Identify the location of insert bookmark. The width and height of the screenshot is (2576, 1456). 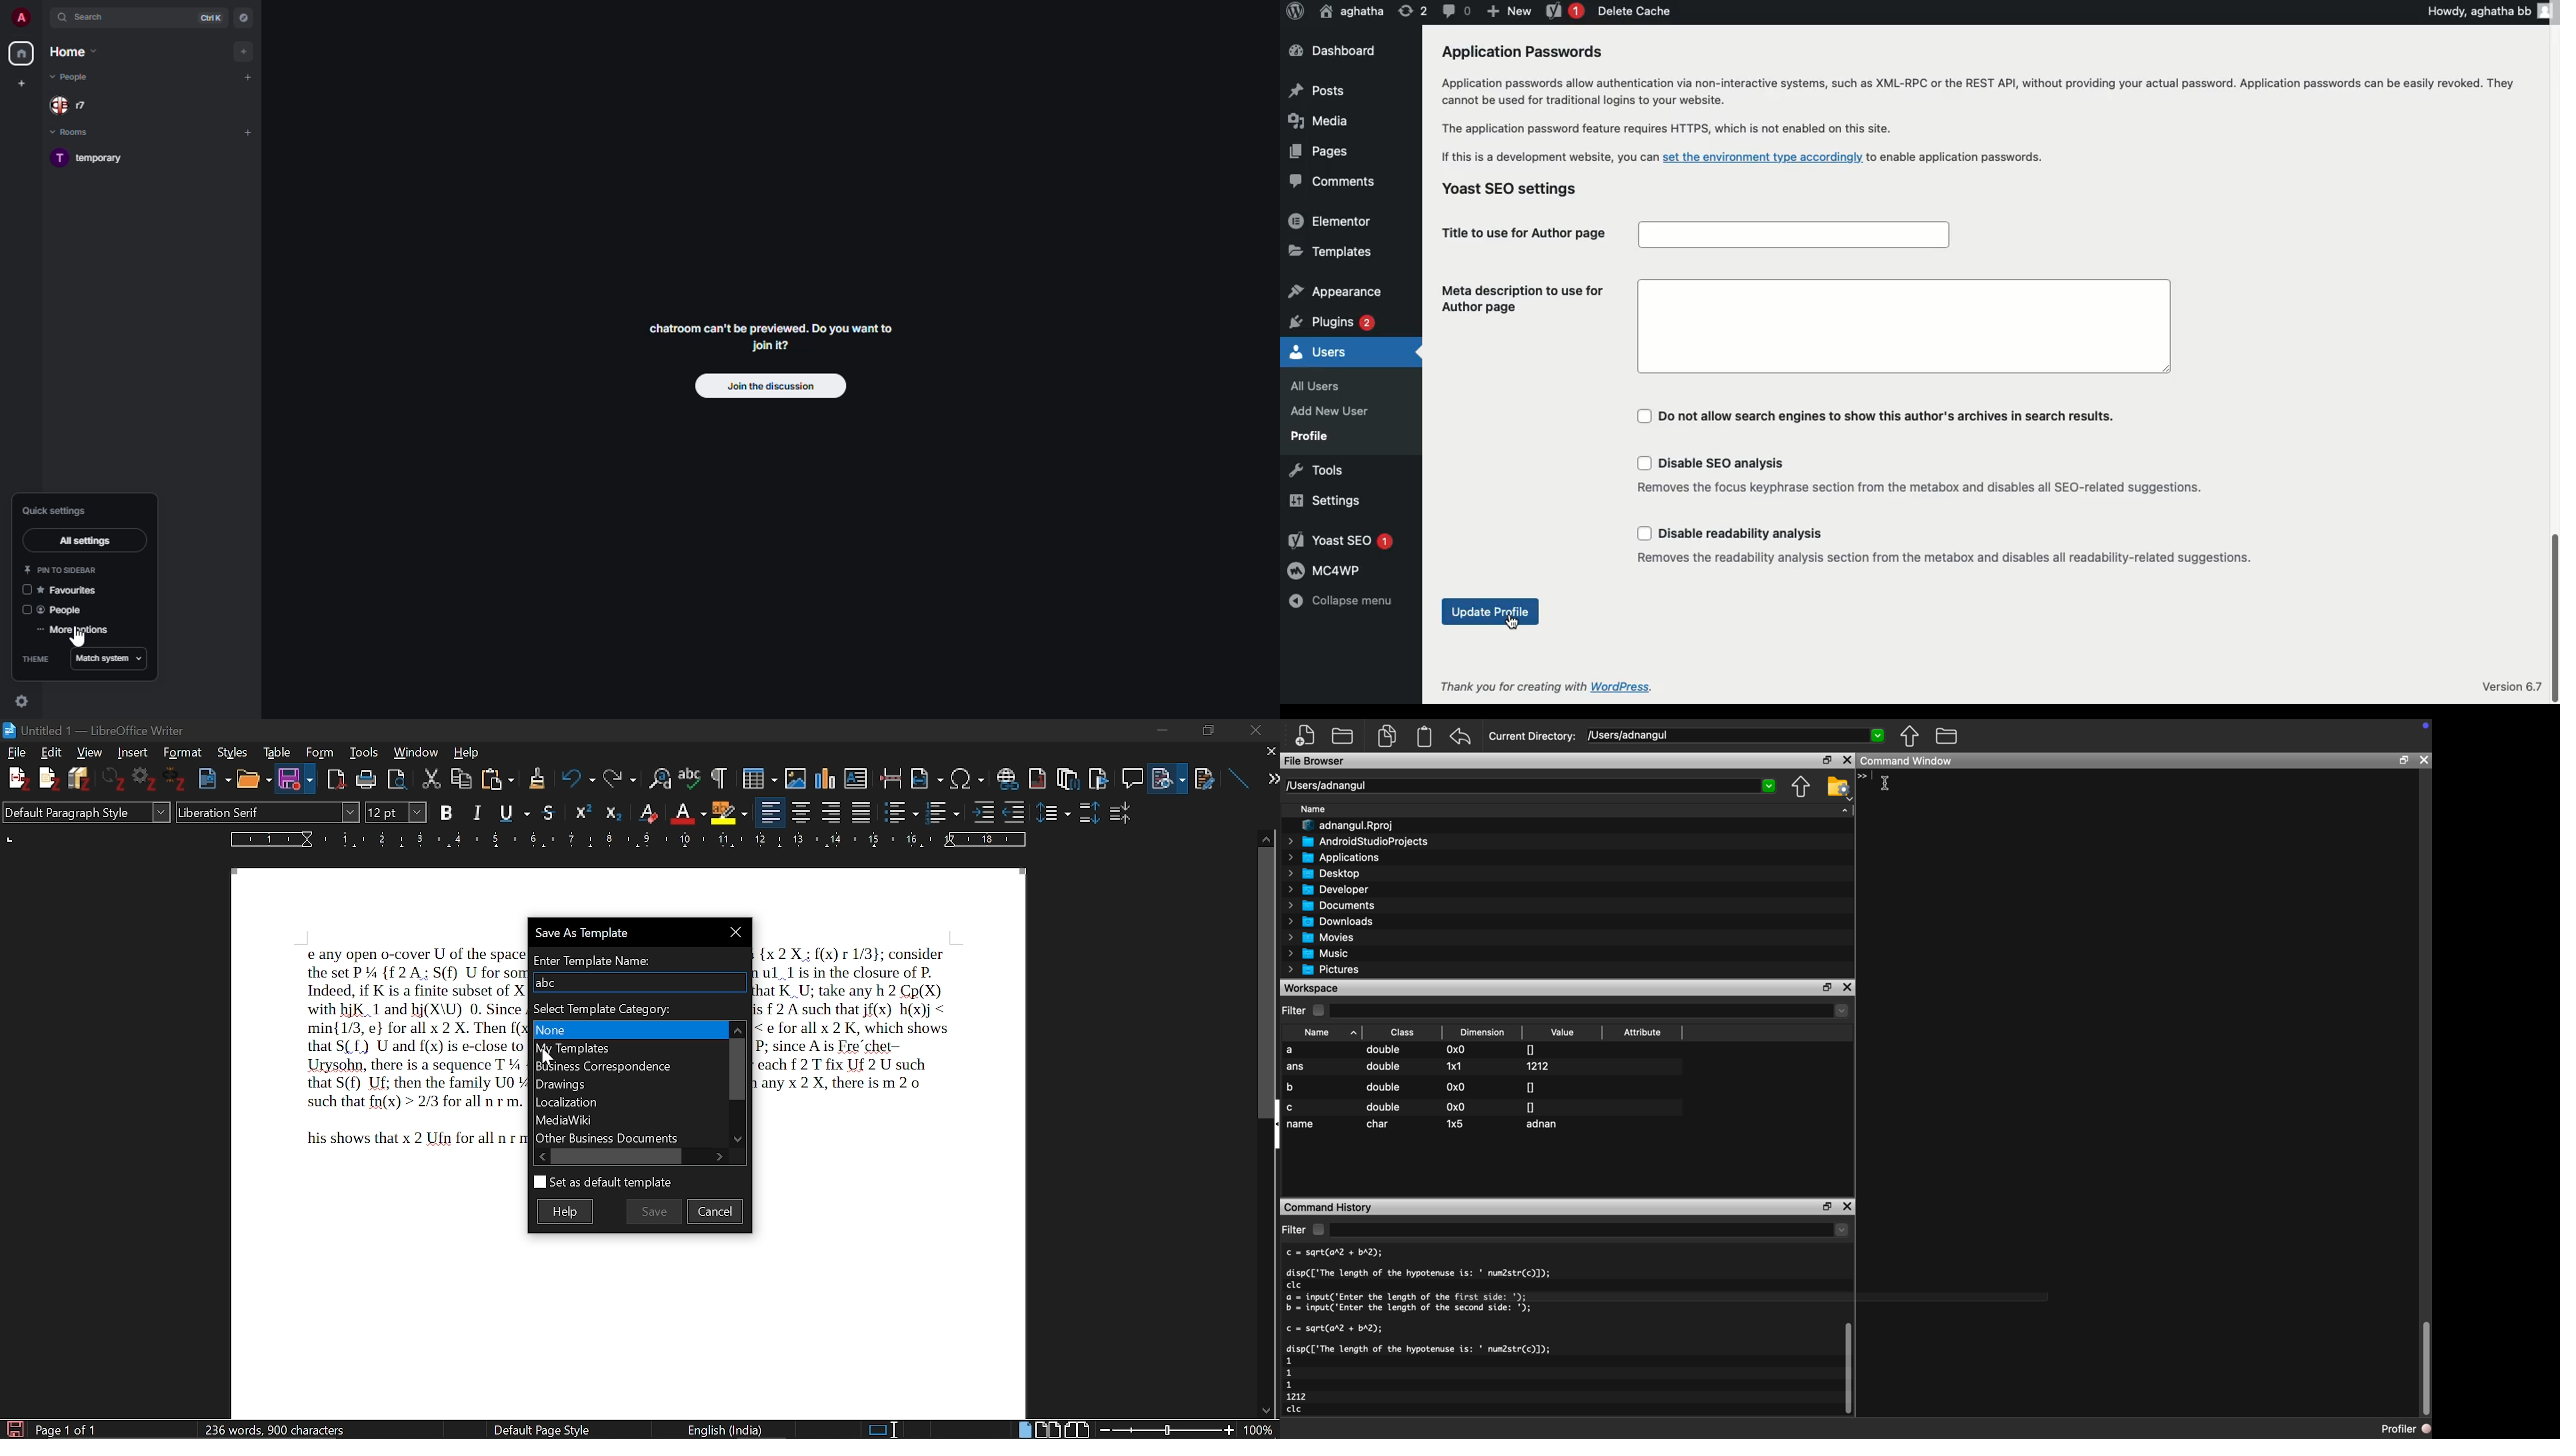
(1100, 776).